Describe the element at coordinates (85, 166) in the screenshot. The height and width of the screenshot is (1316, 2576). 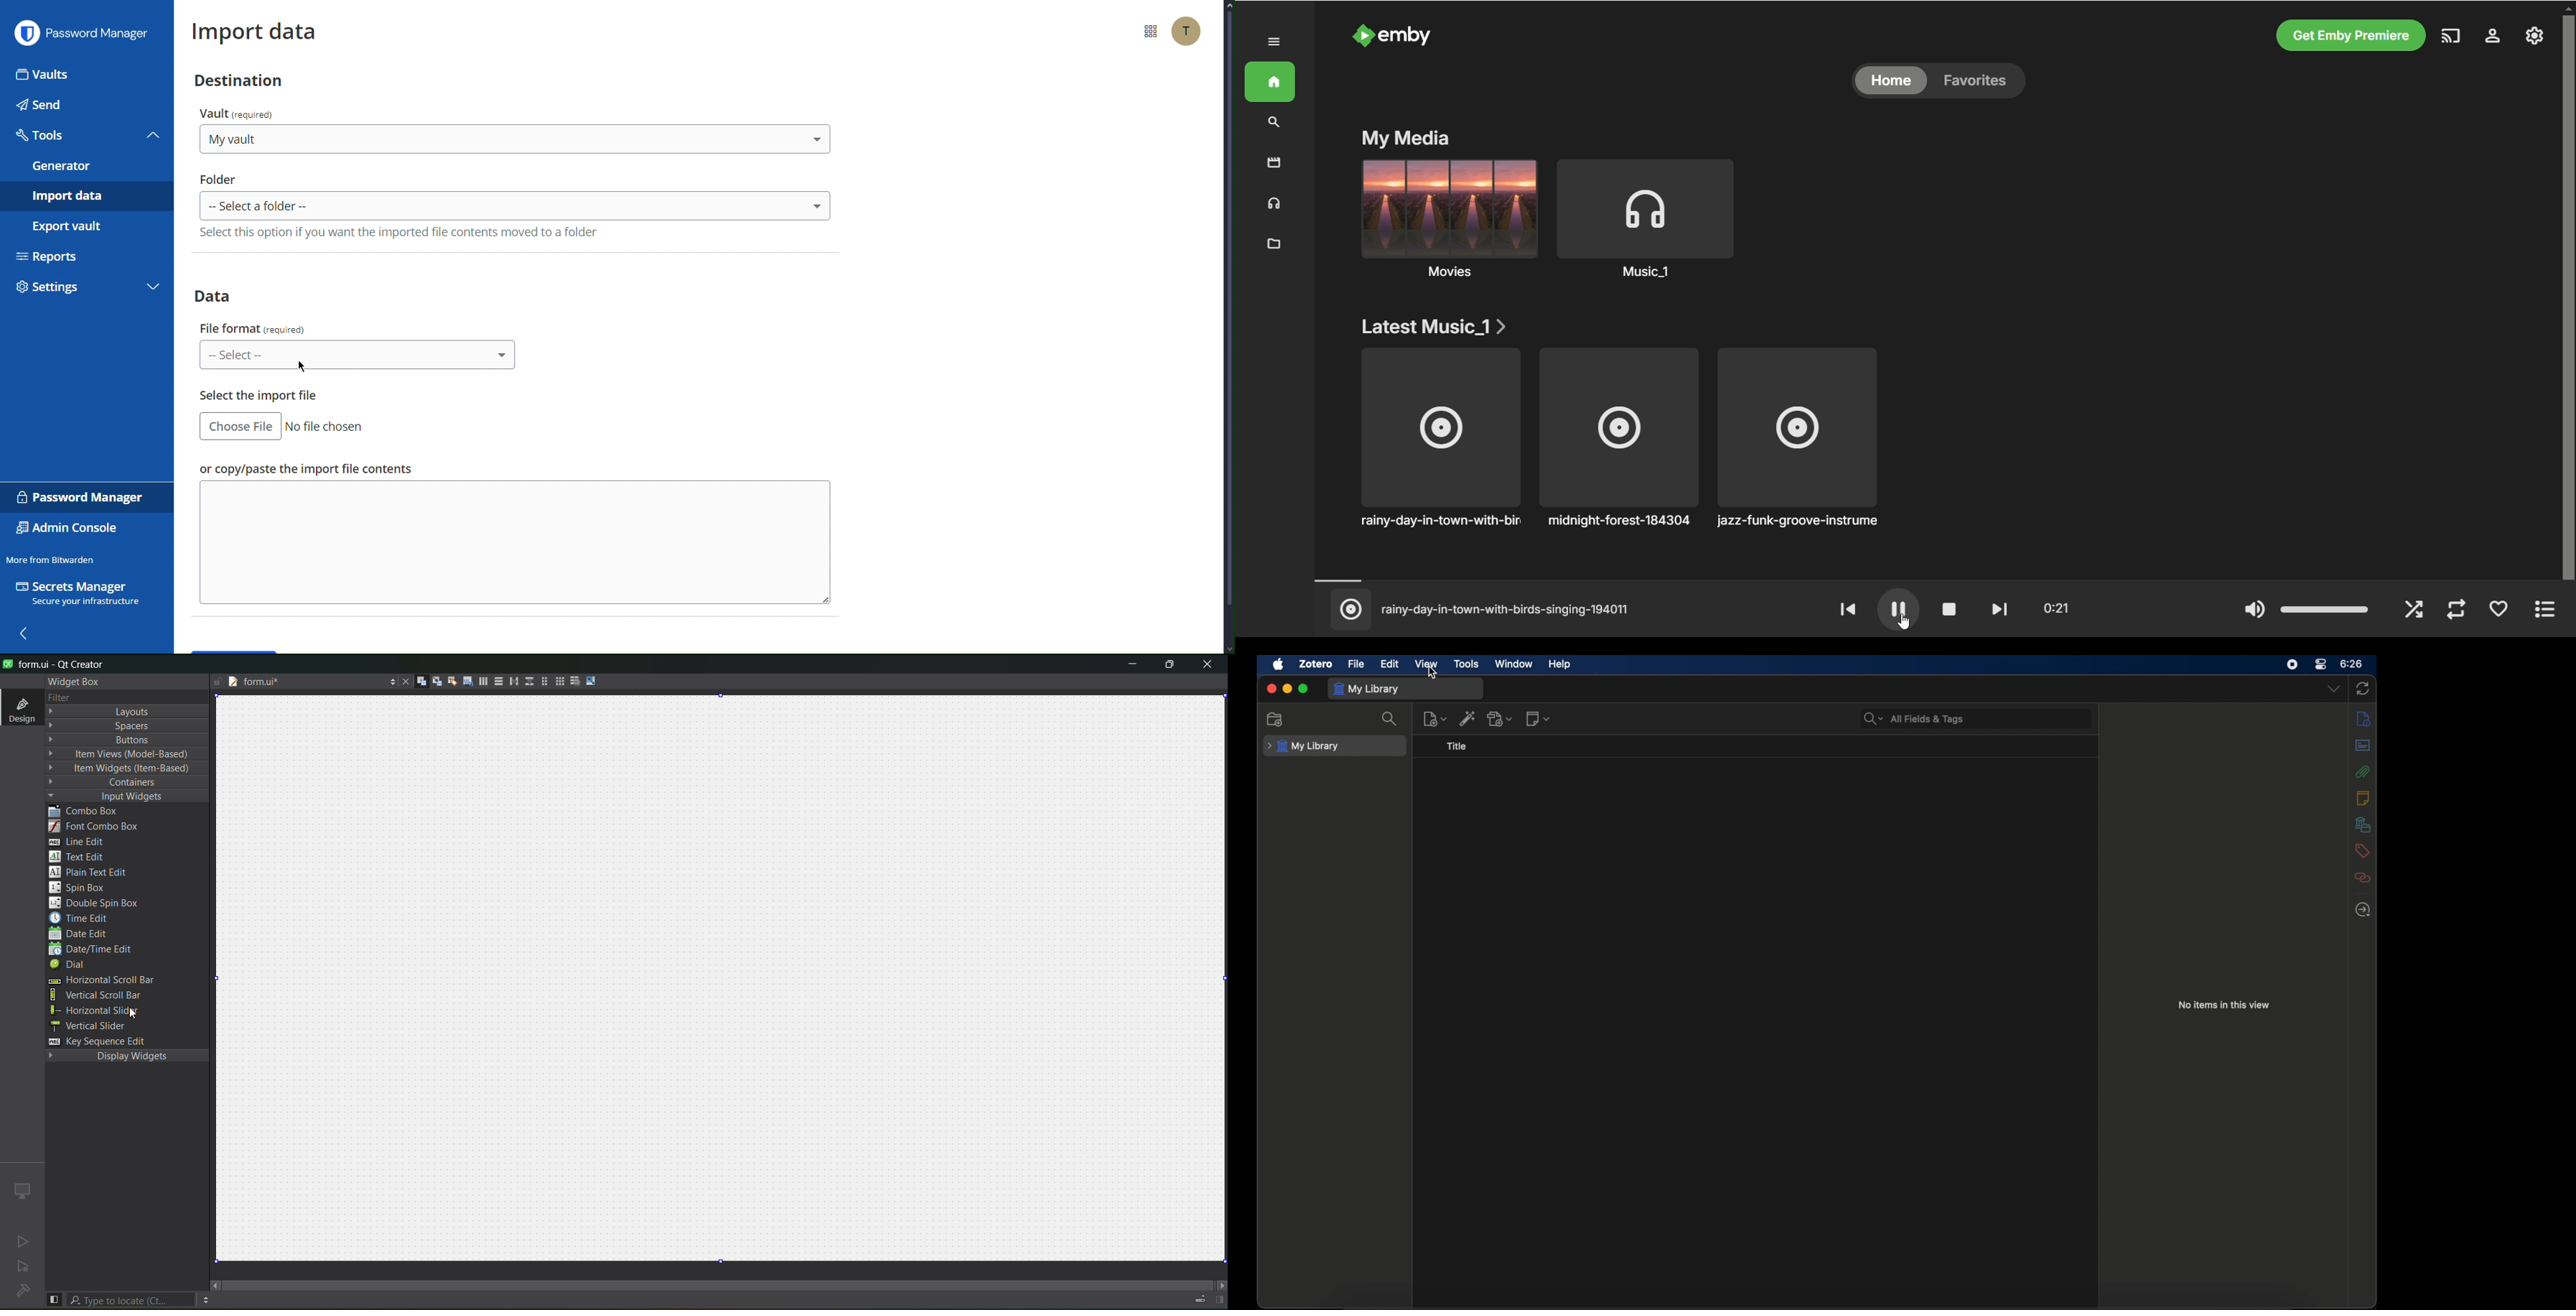
I see `Generator` at that location.